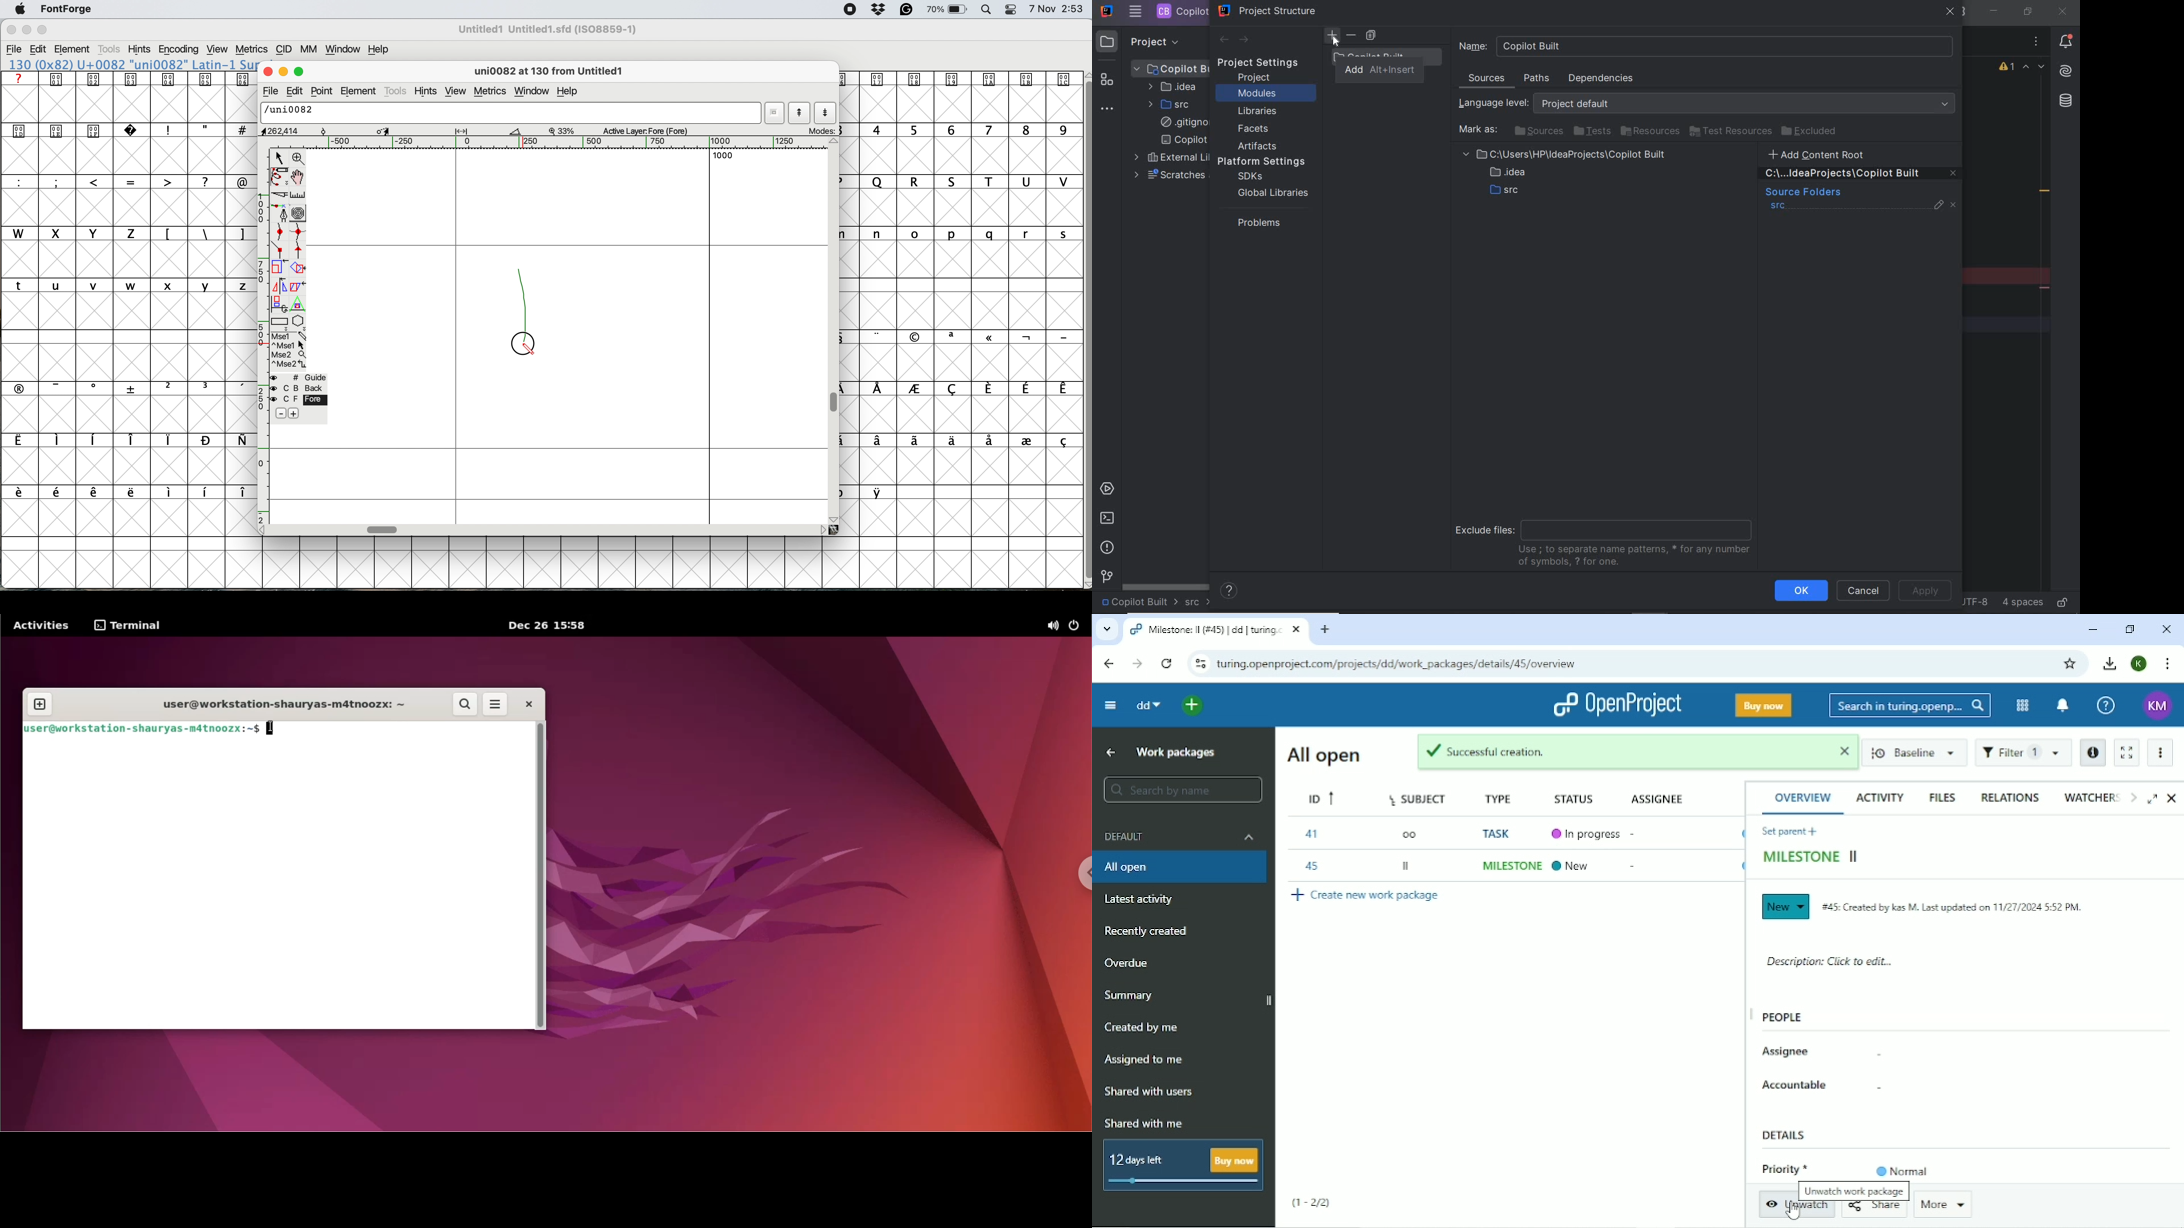 Image resolution: width=2184 pixels, height=1232 pixels. What do you see at coordinates (299, 72) in the screenshot?
I see `maximise` at bounding box center [299, 72].